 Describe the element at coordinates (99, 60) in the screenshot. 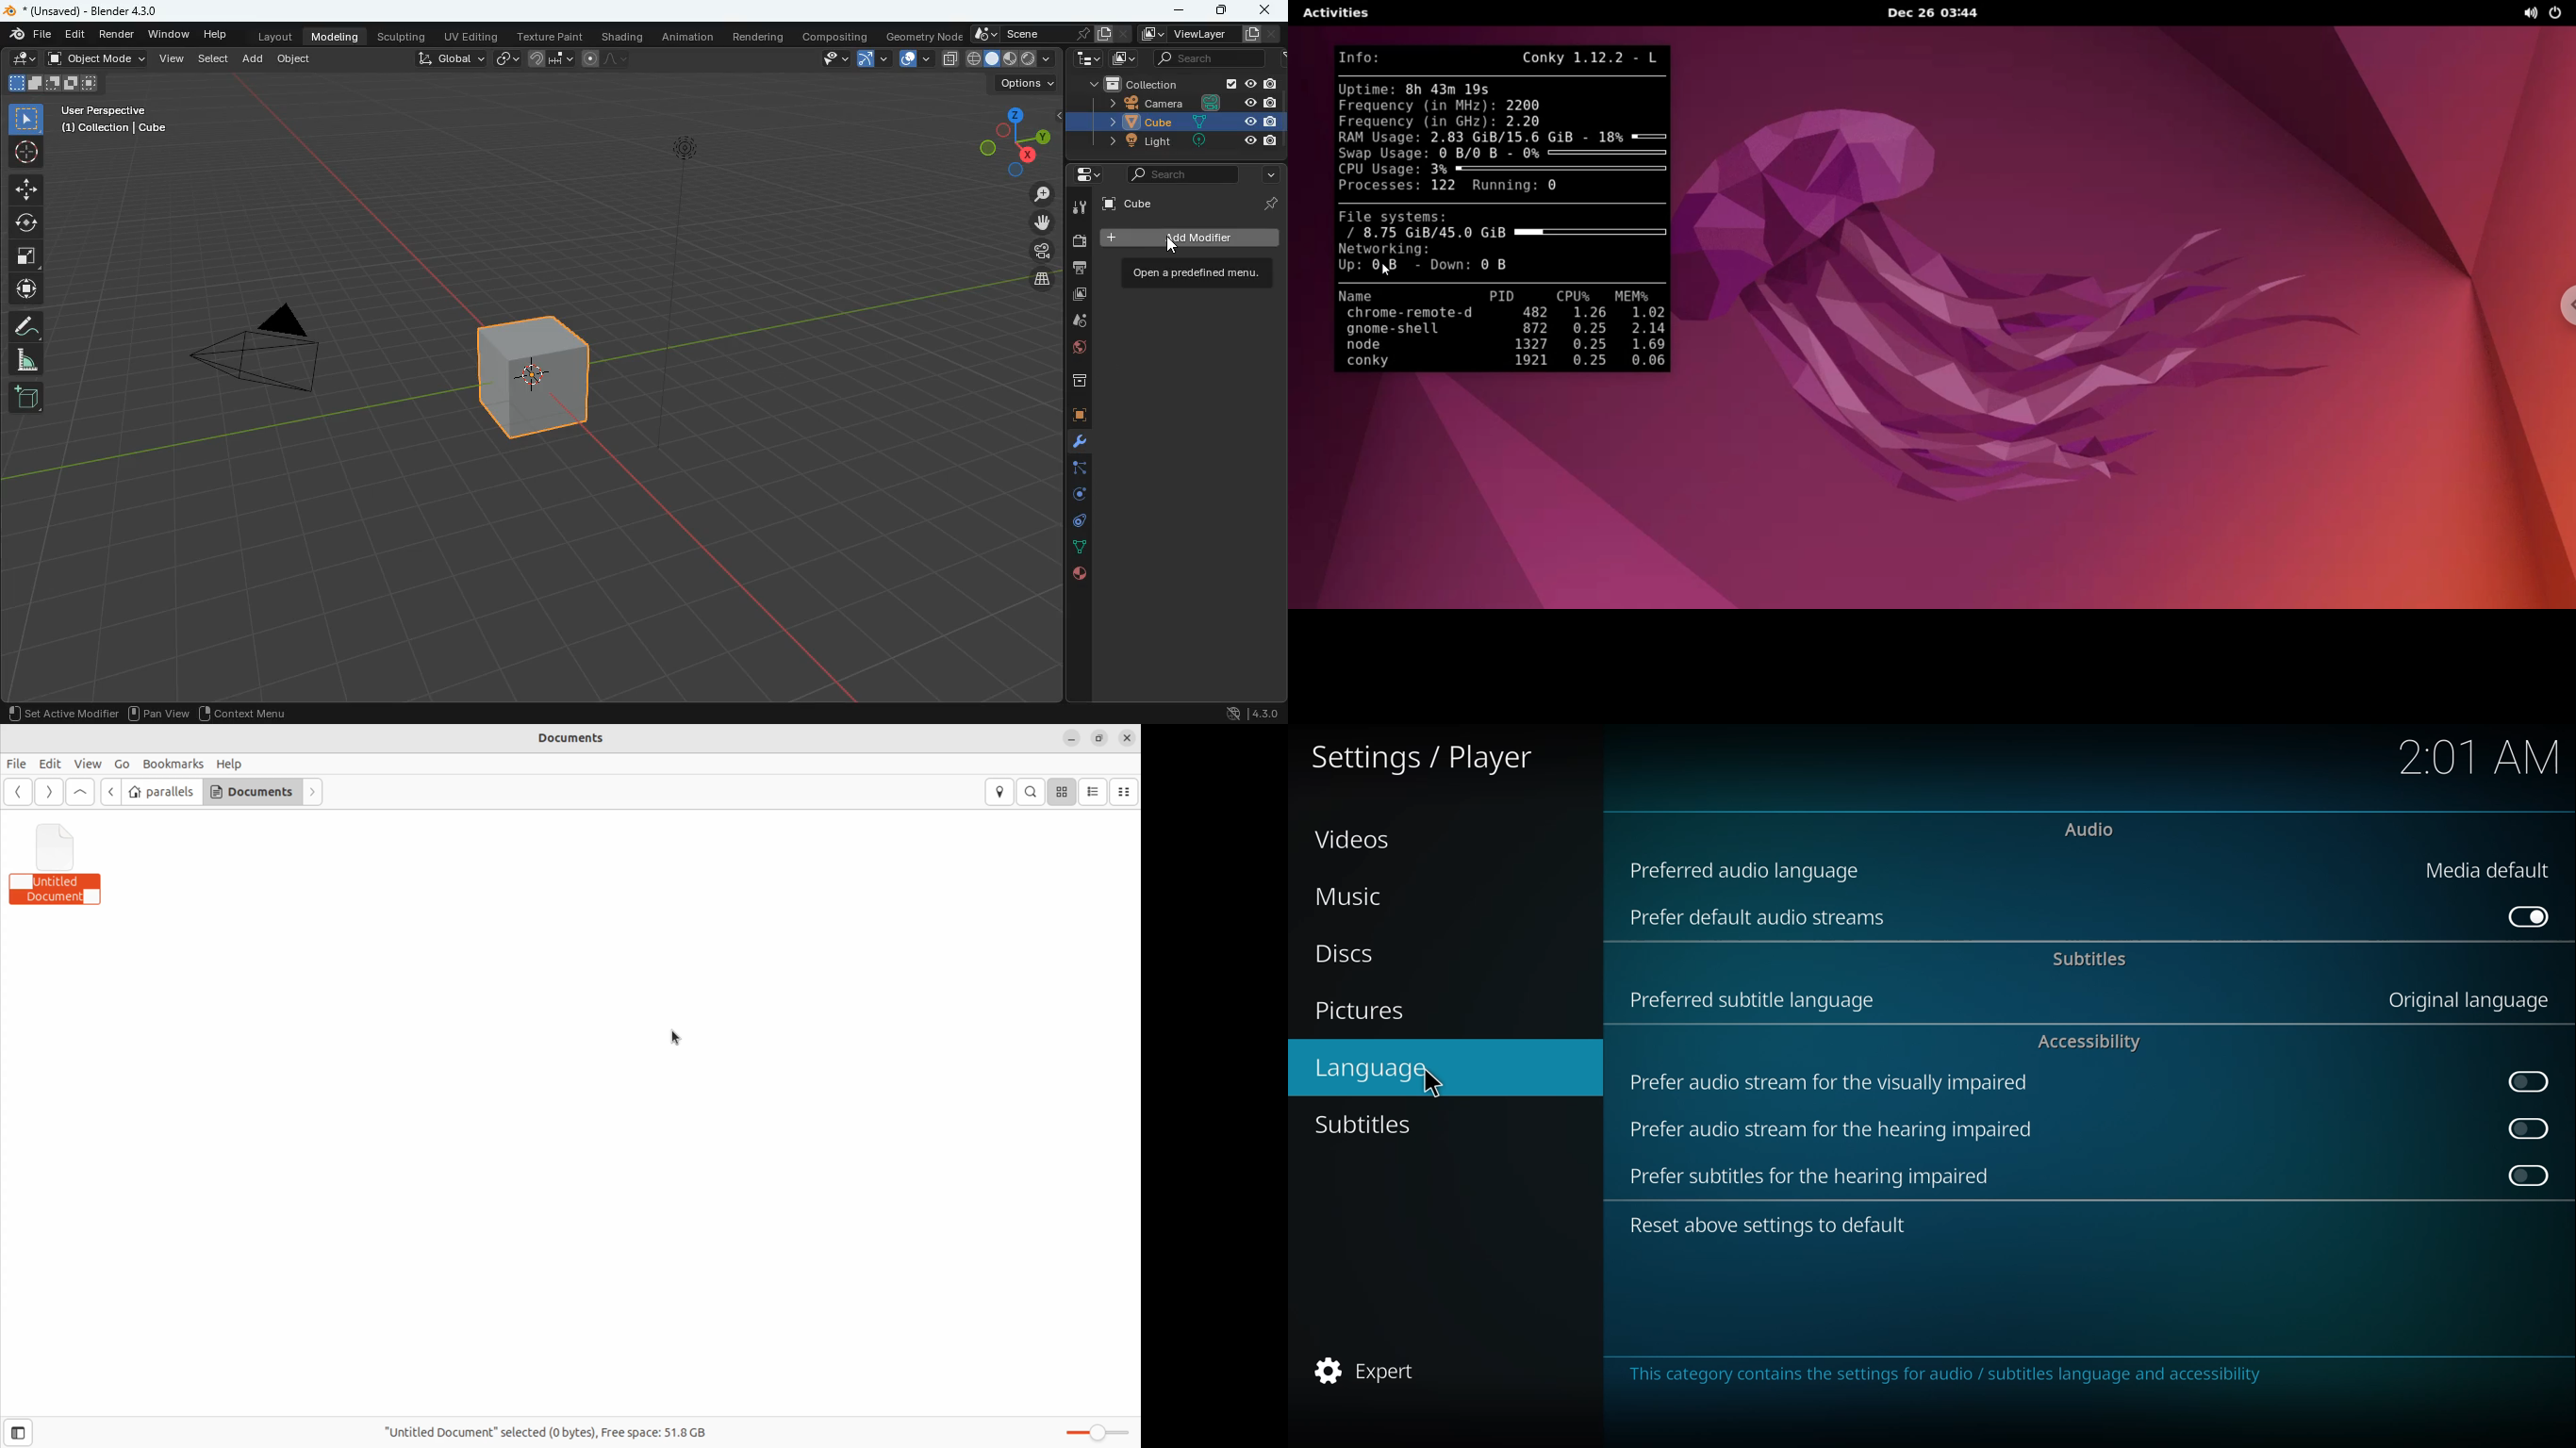

I see `object mode` at that location.